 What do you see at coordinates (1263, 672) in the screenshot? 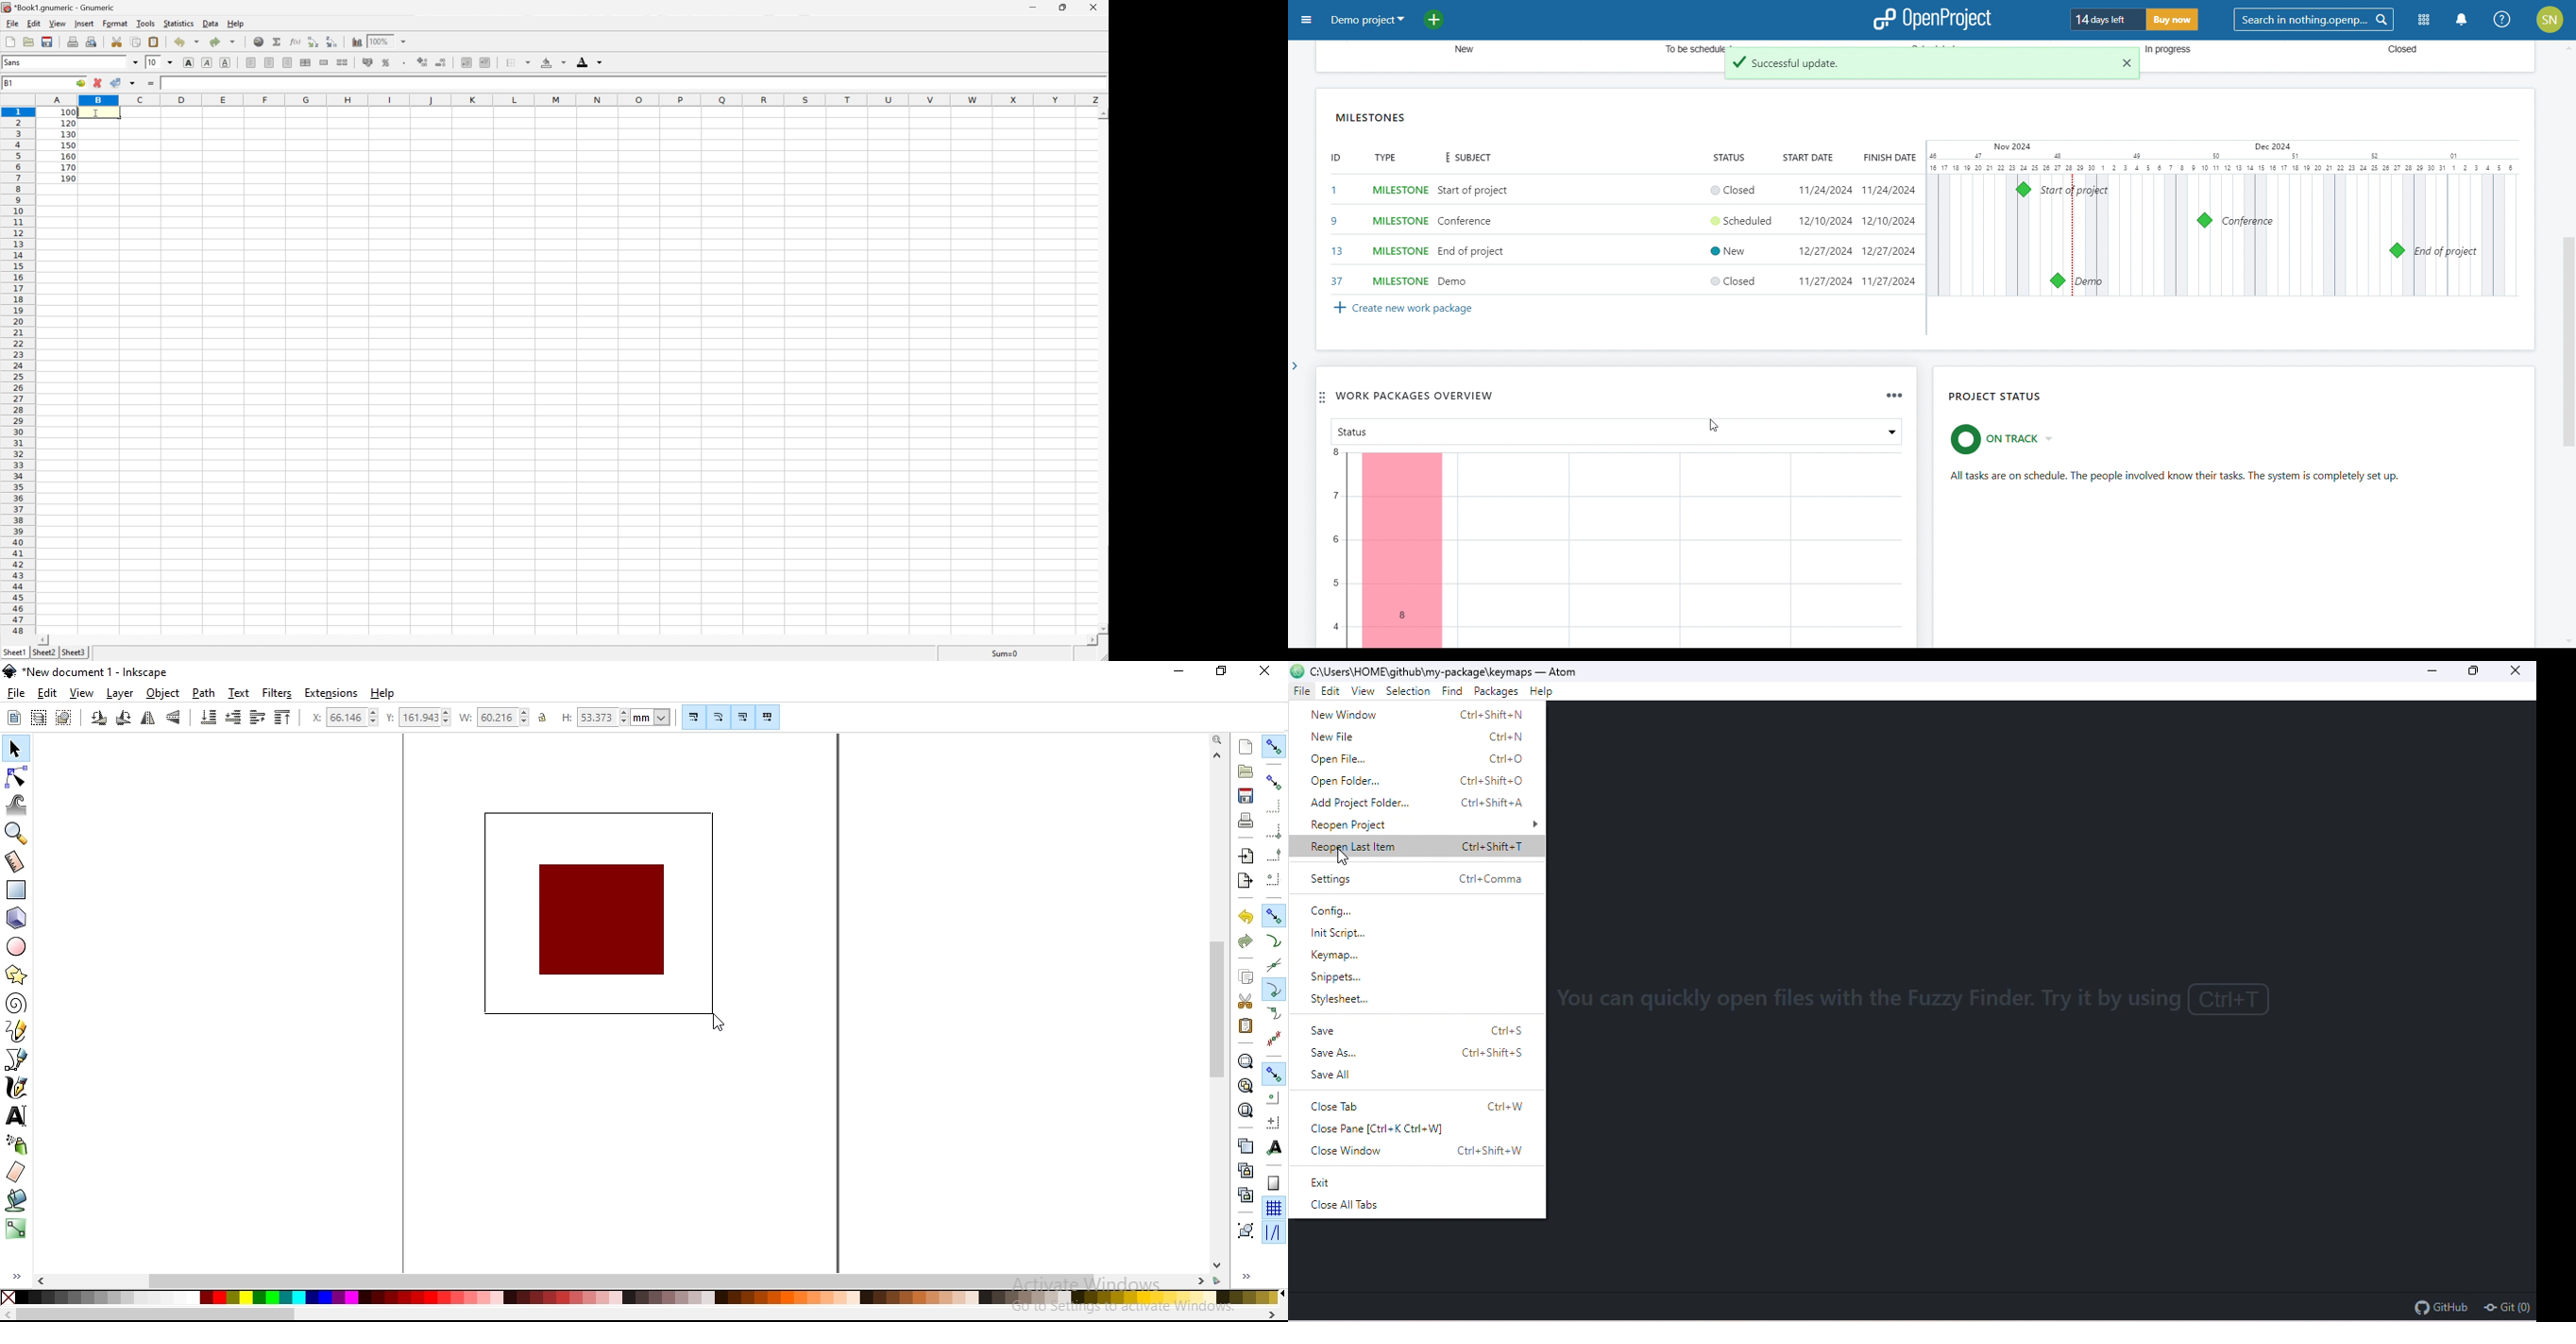
I see `close` at bounding box center [1263, 672].